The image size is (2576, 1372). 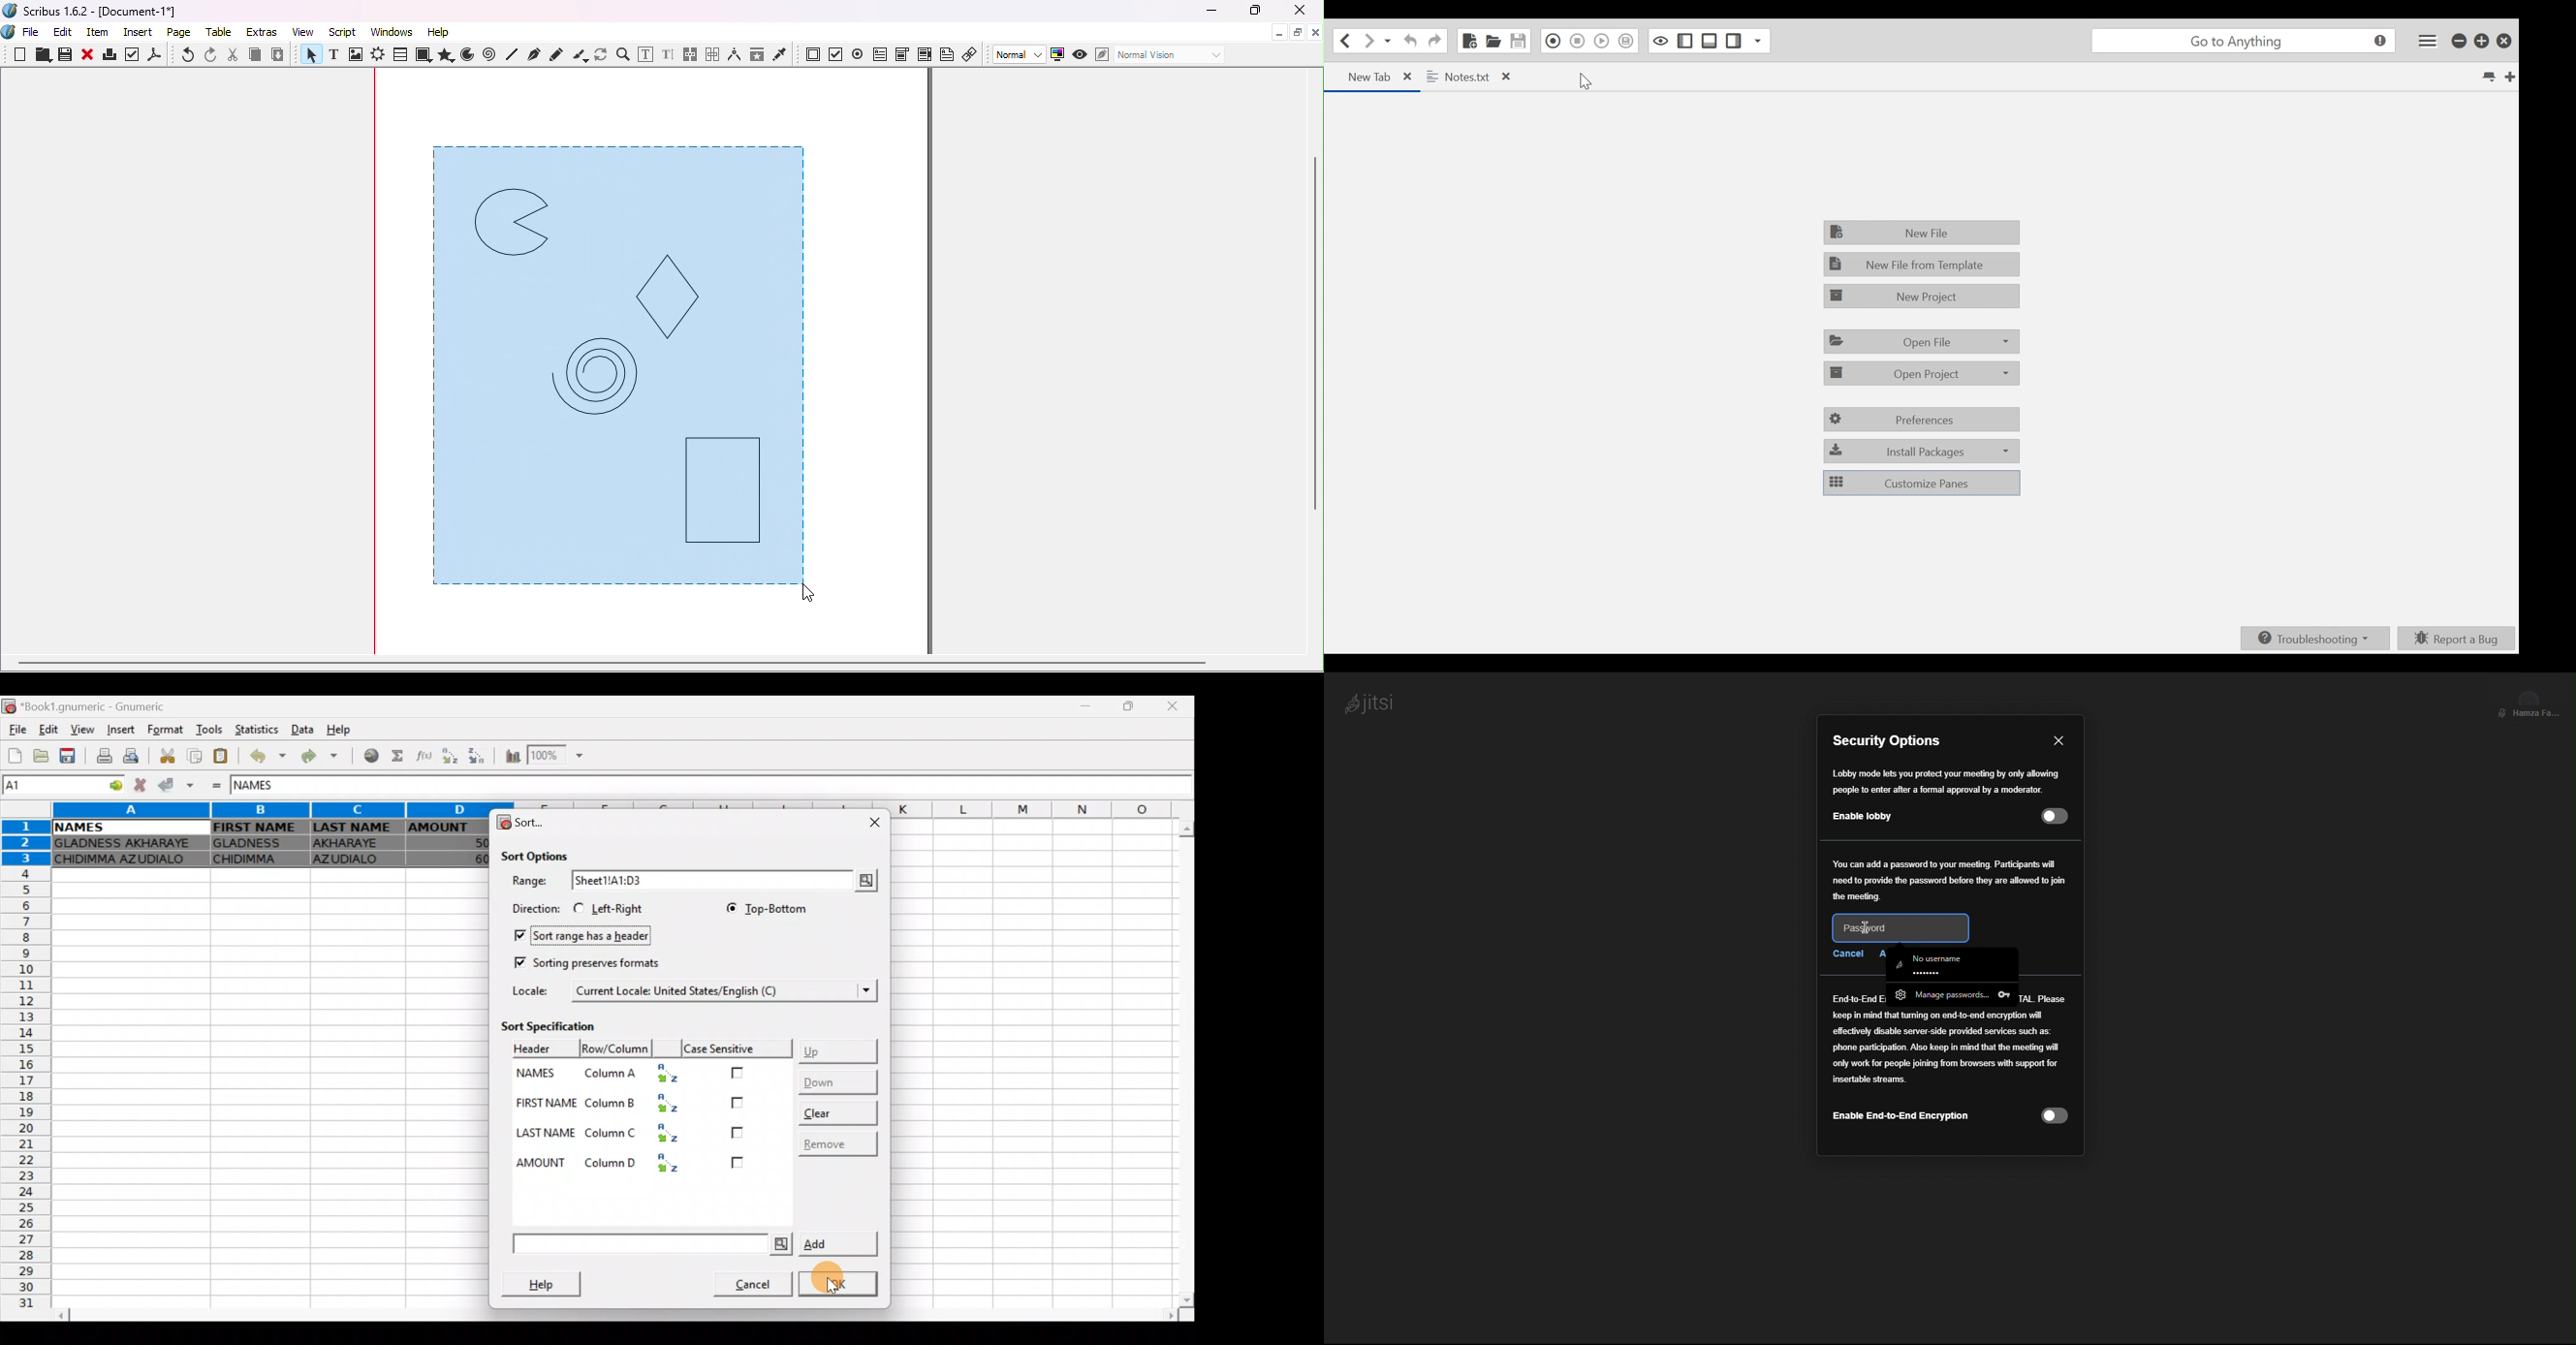 I want to click on Measurements, so click(x=734, y=54).